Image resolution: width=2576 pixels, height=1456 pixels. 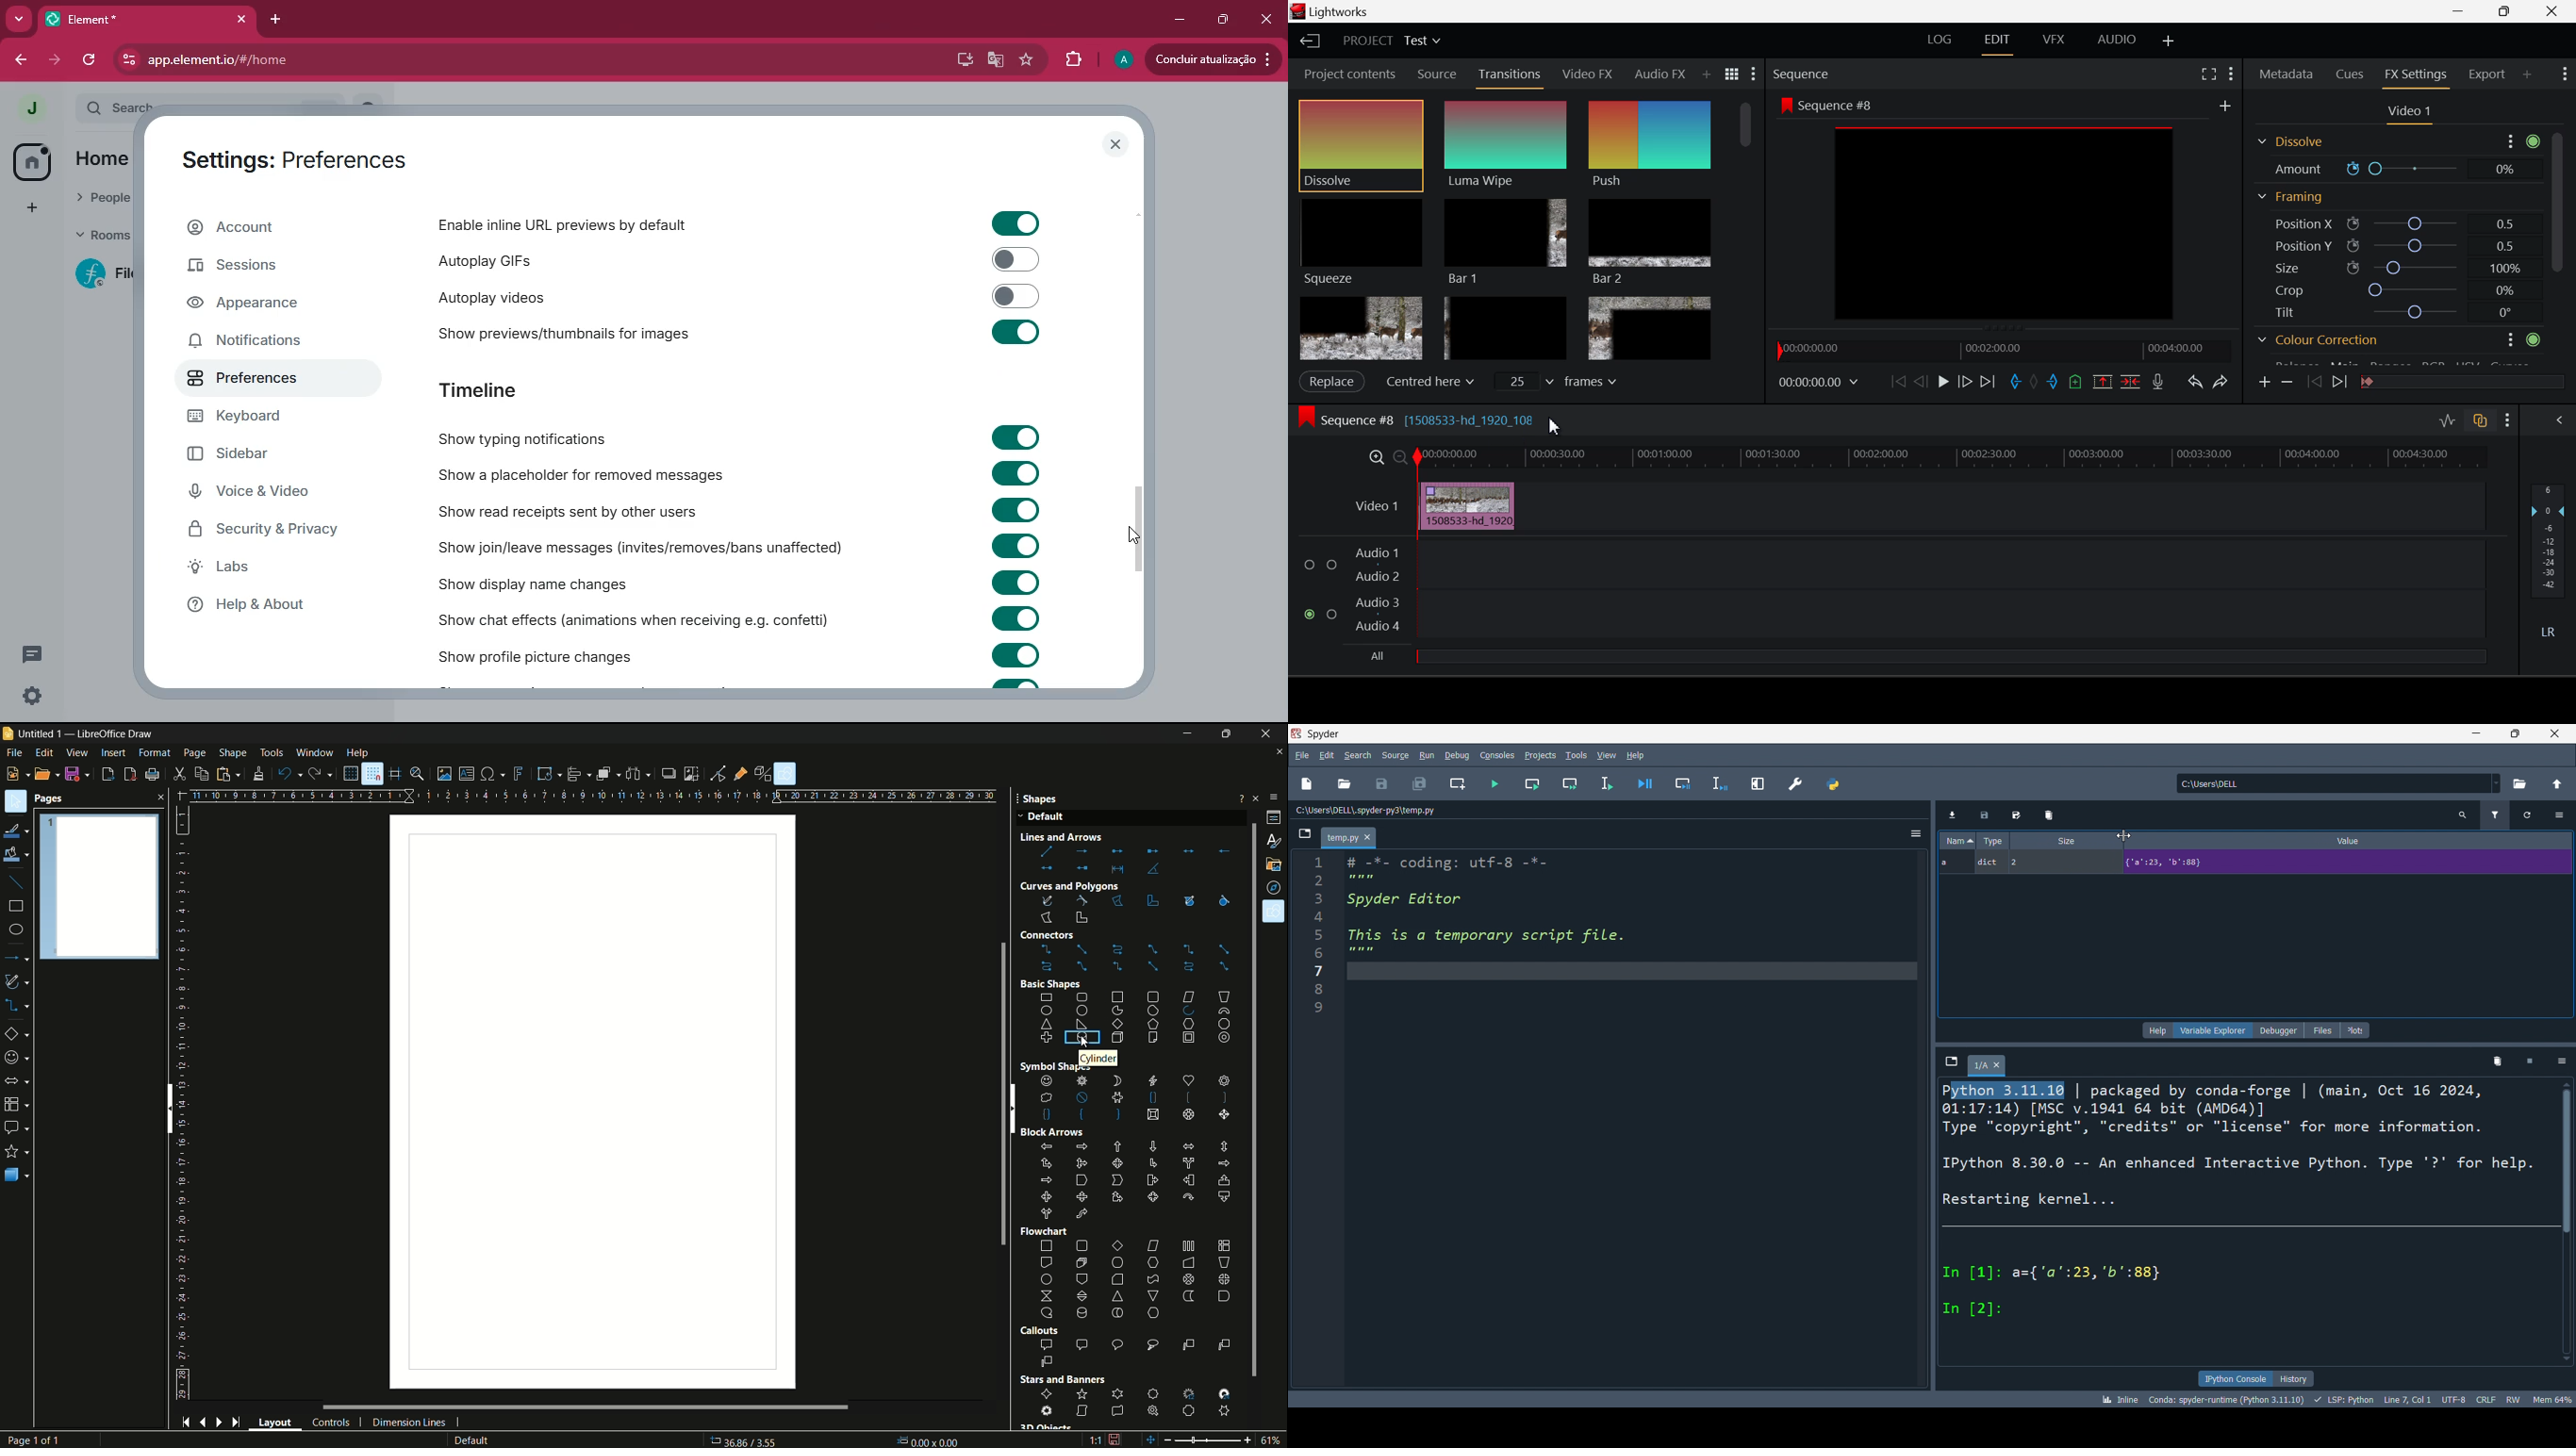 I want to click on tools, so click(x=1572, y=755).